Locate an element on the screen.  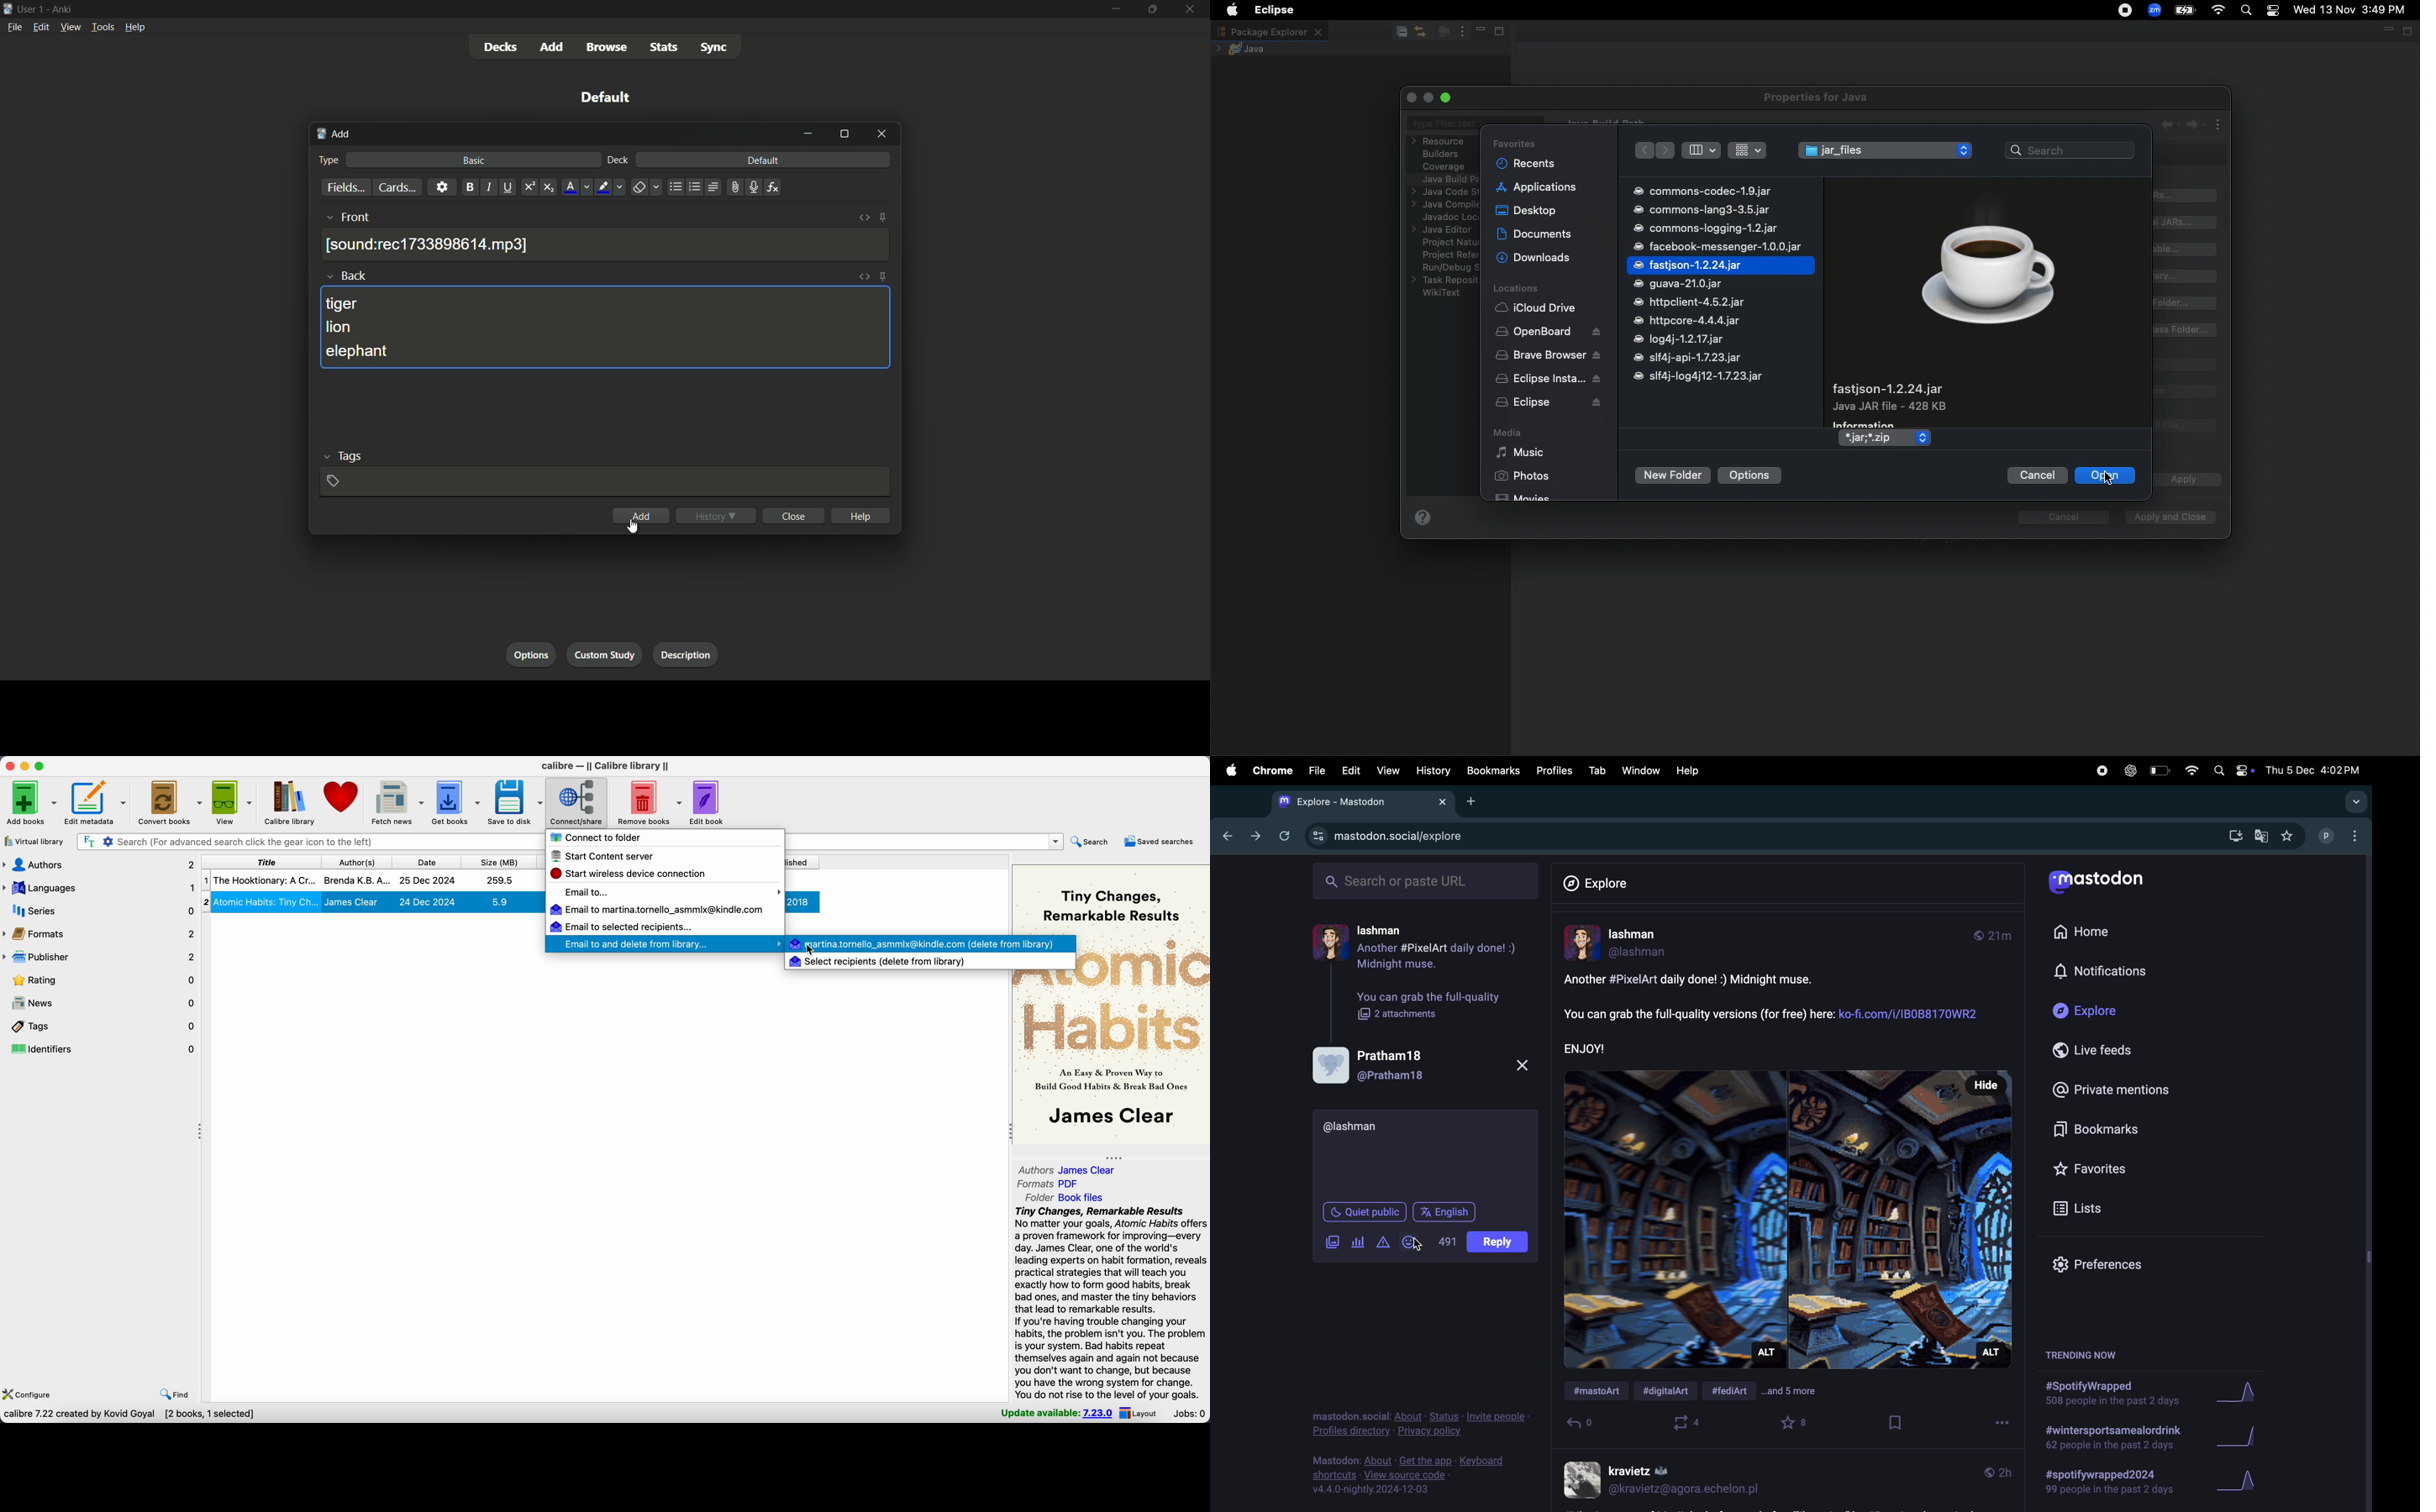
alignment is located at coordinates (713, 188).